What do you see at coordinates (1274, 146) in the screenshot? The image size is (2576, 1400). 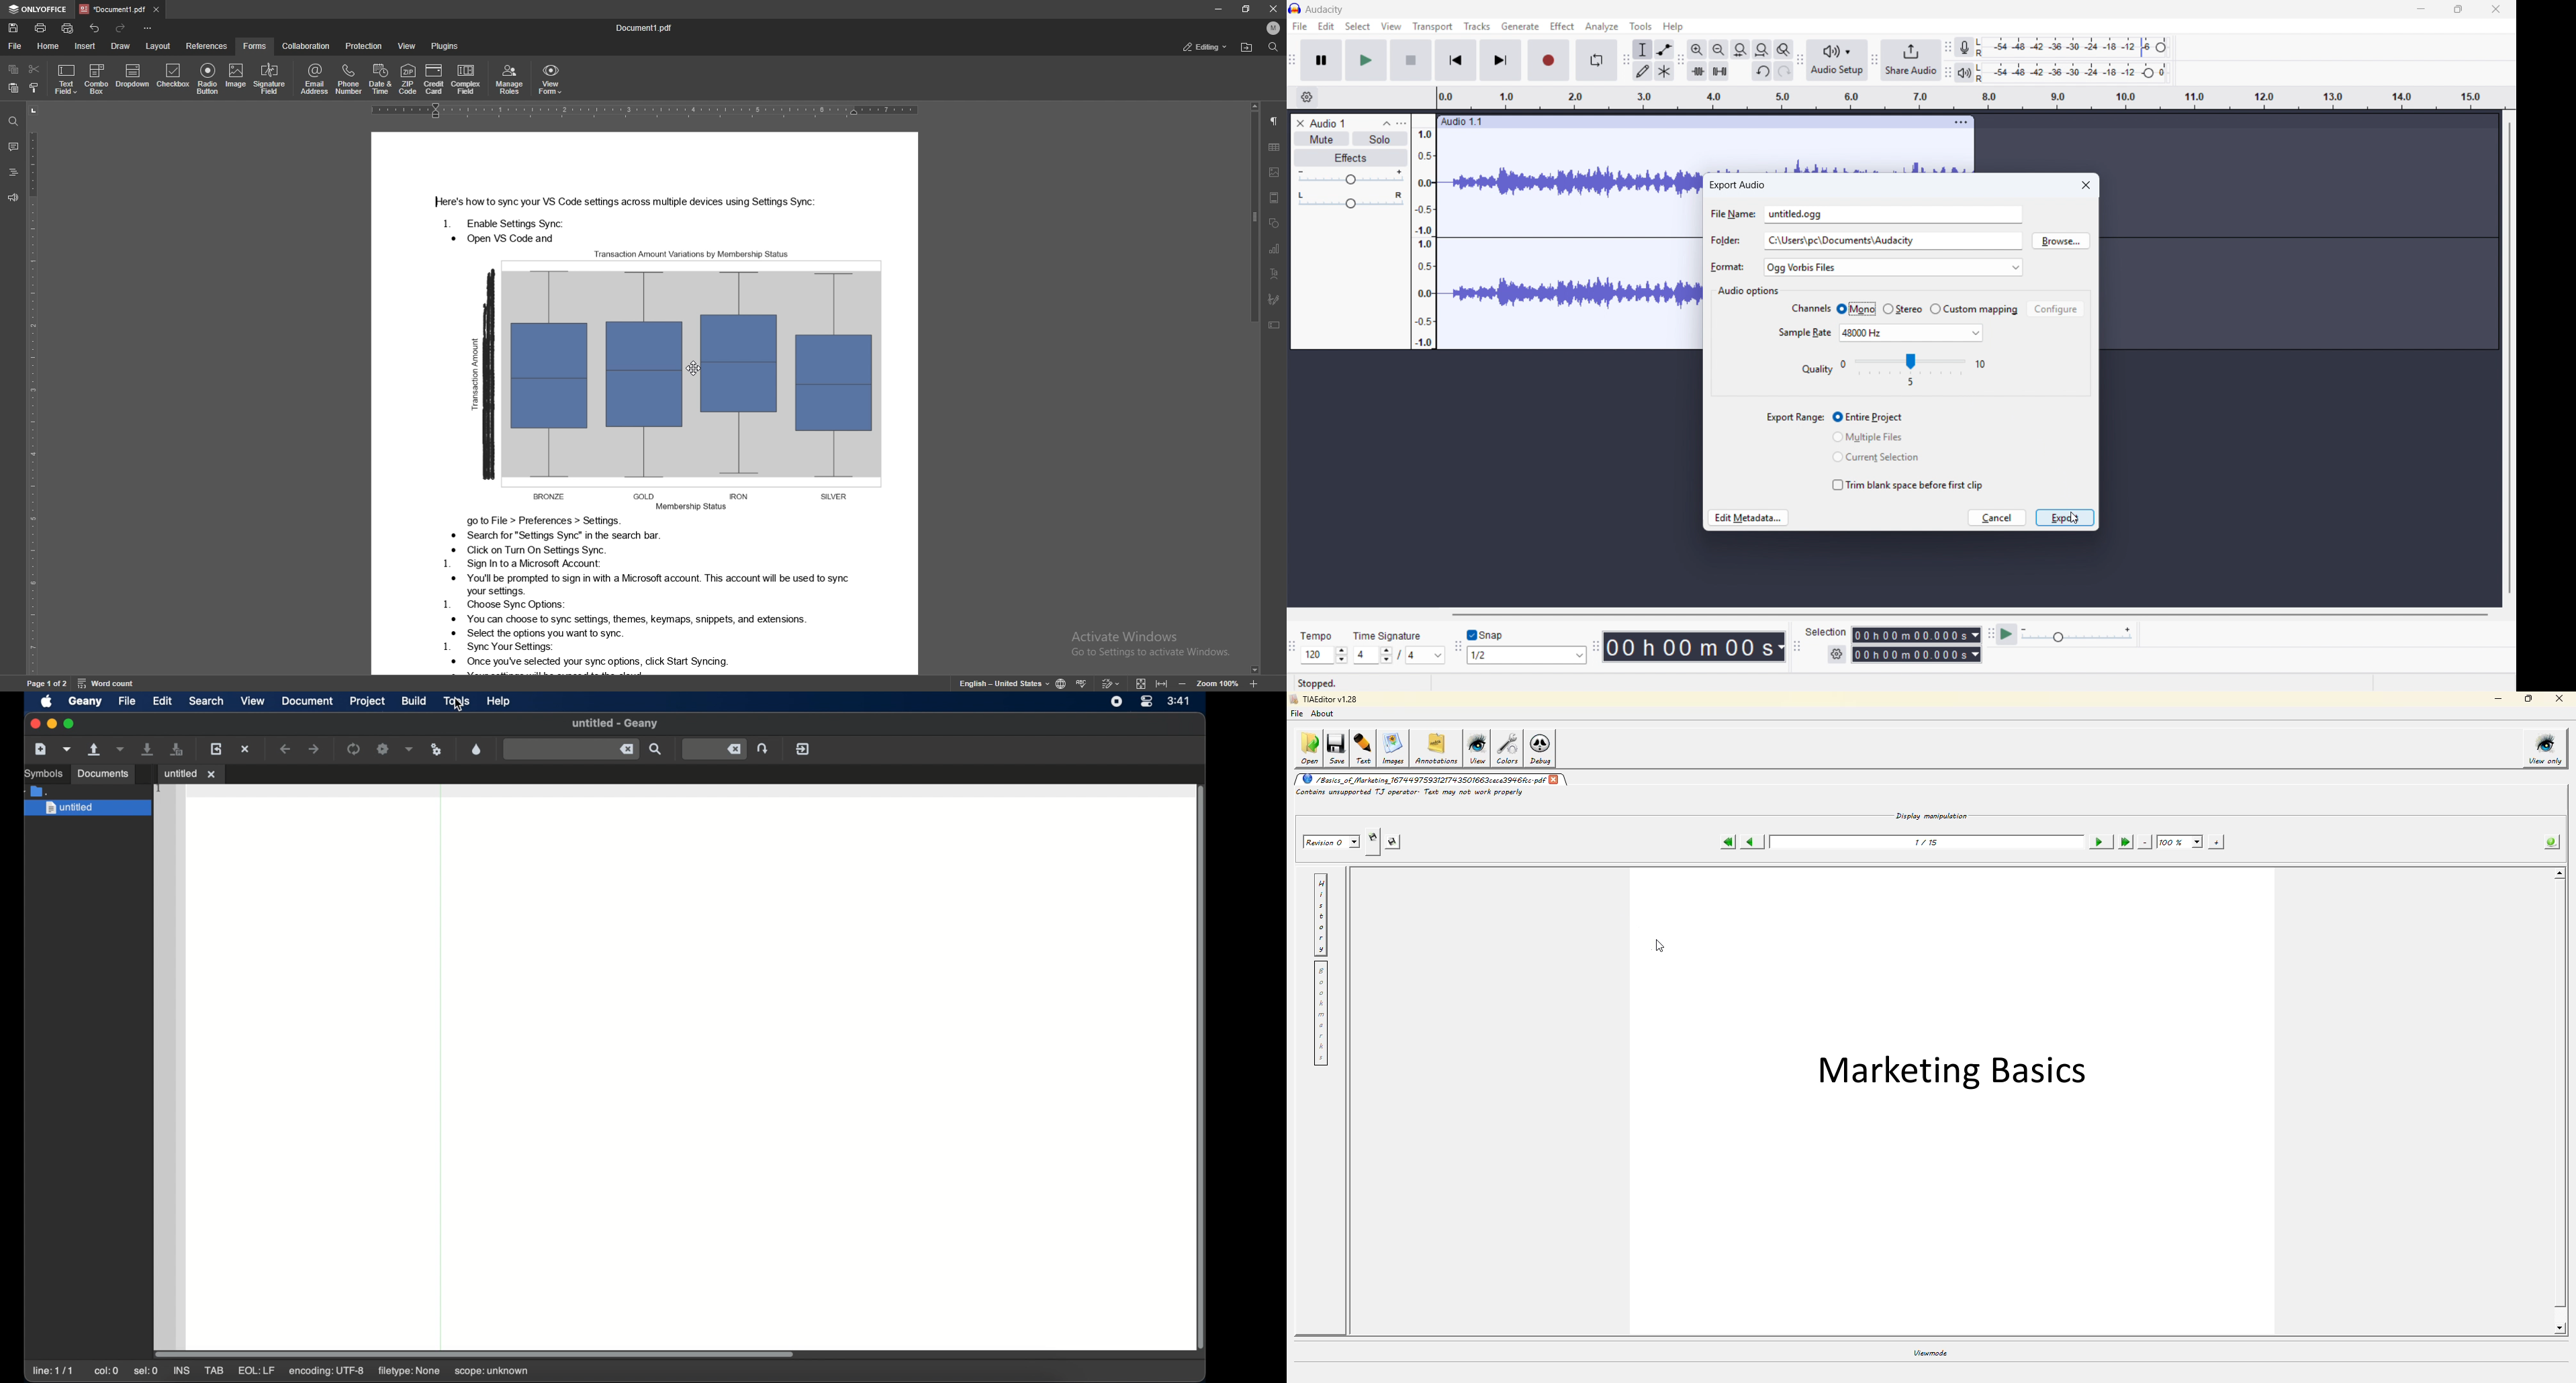 I see `table` at bounding box center [1274, 146].